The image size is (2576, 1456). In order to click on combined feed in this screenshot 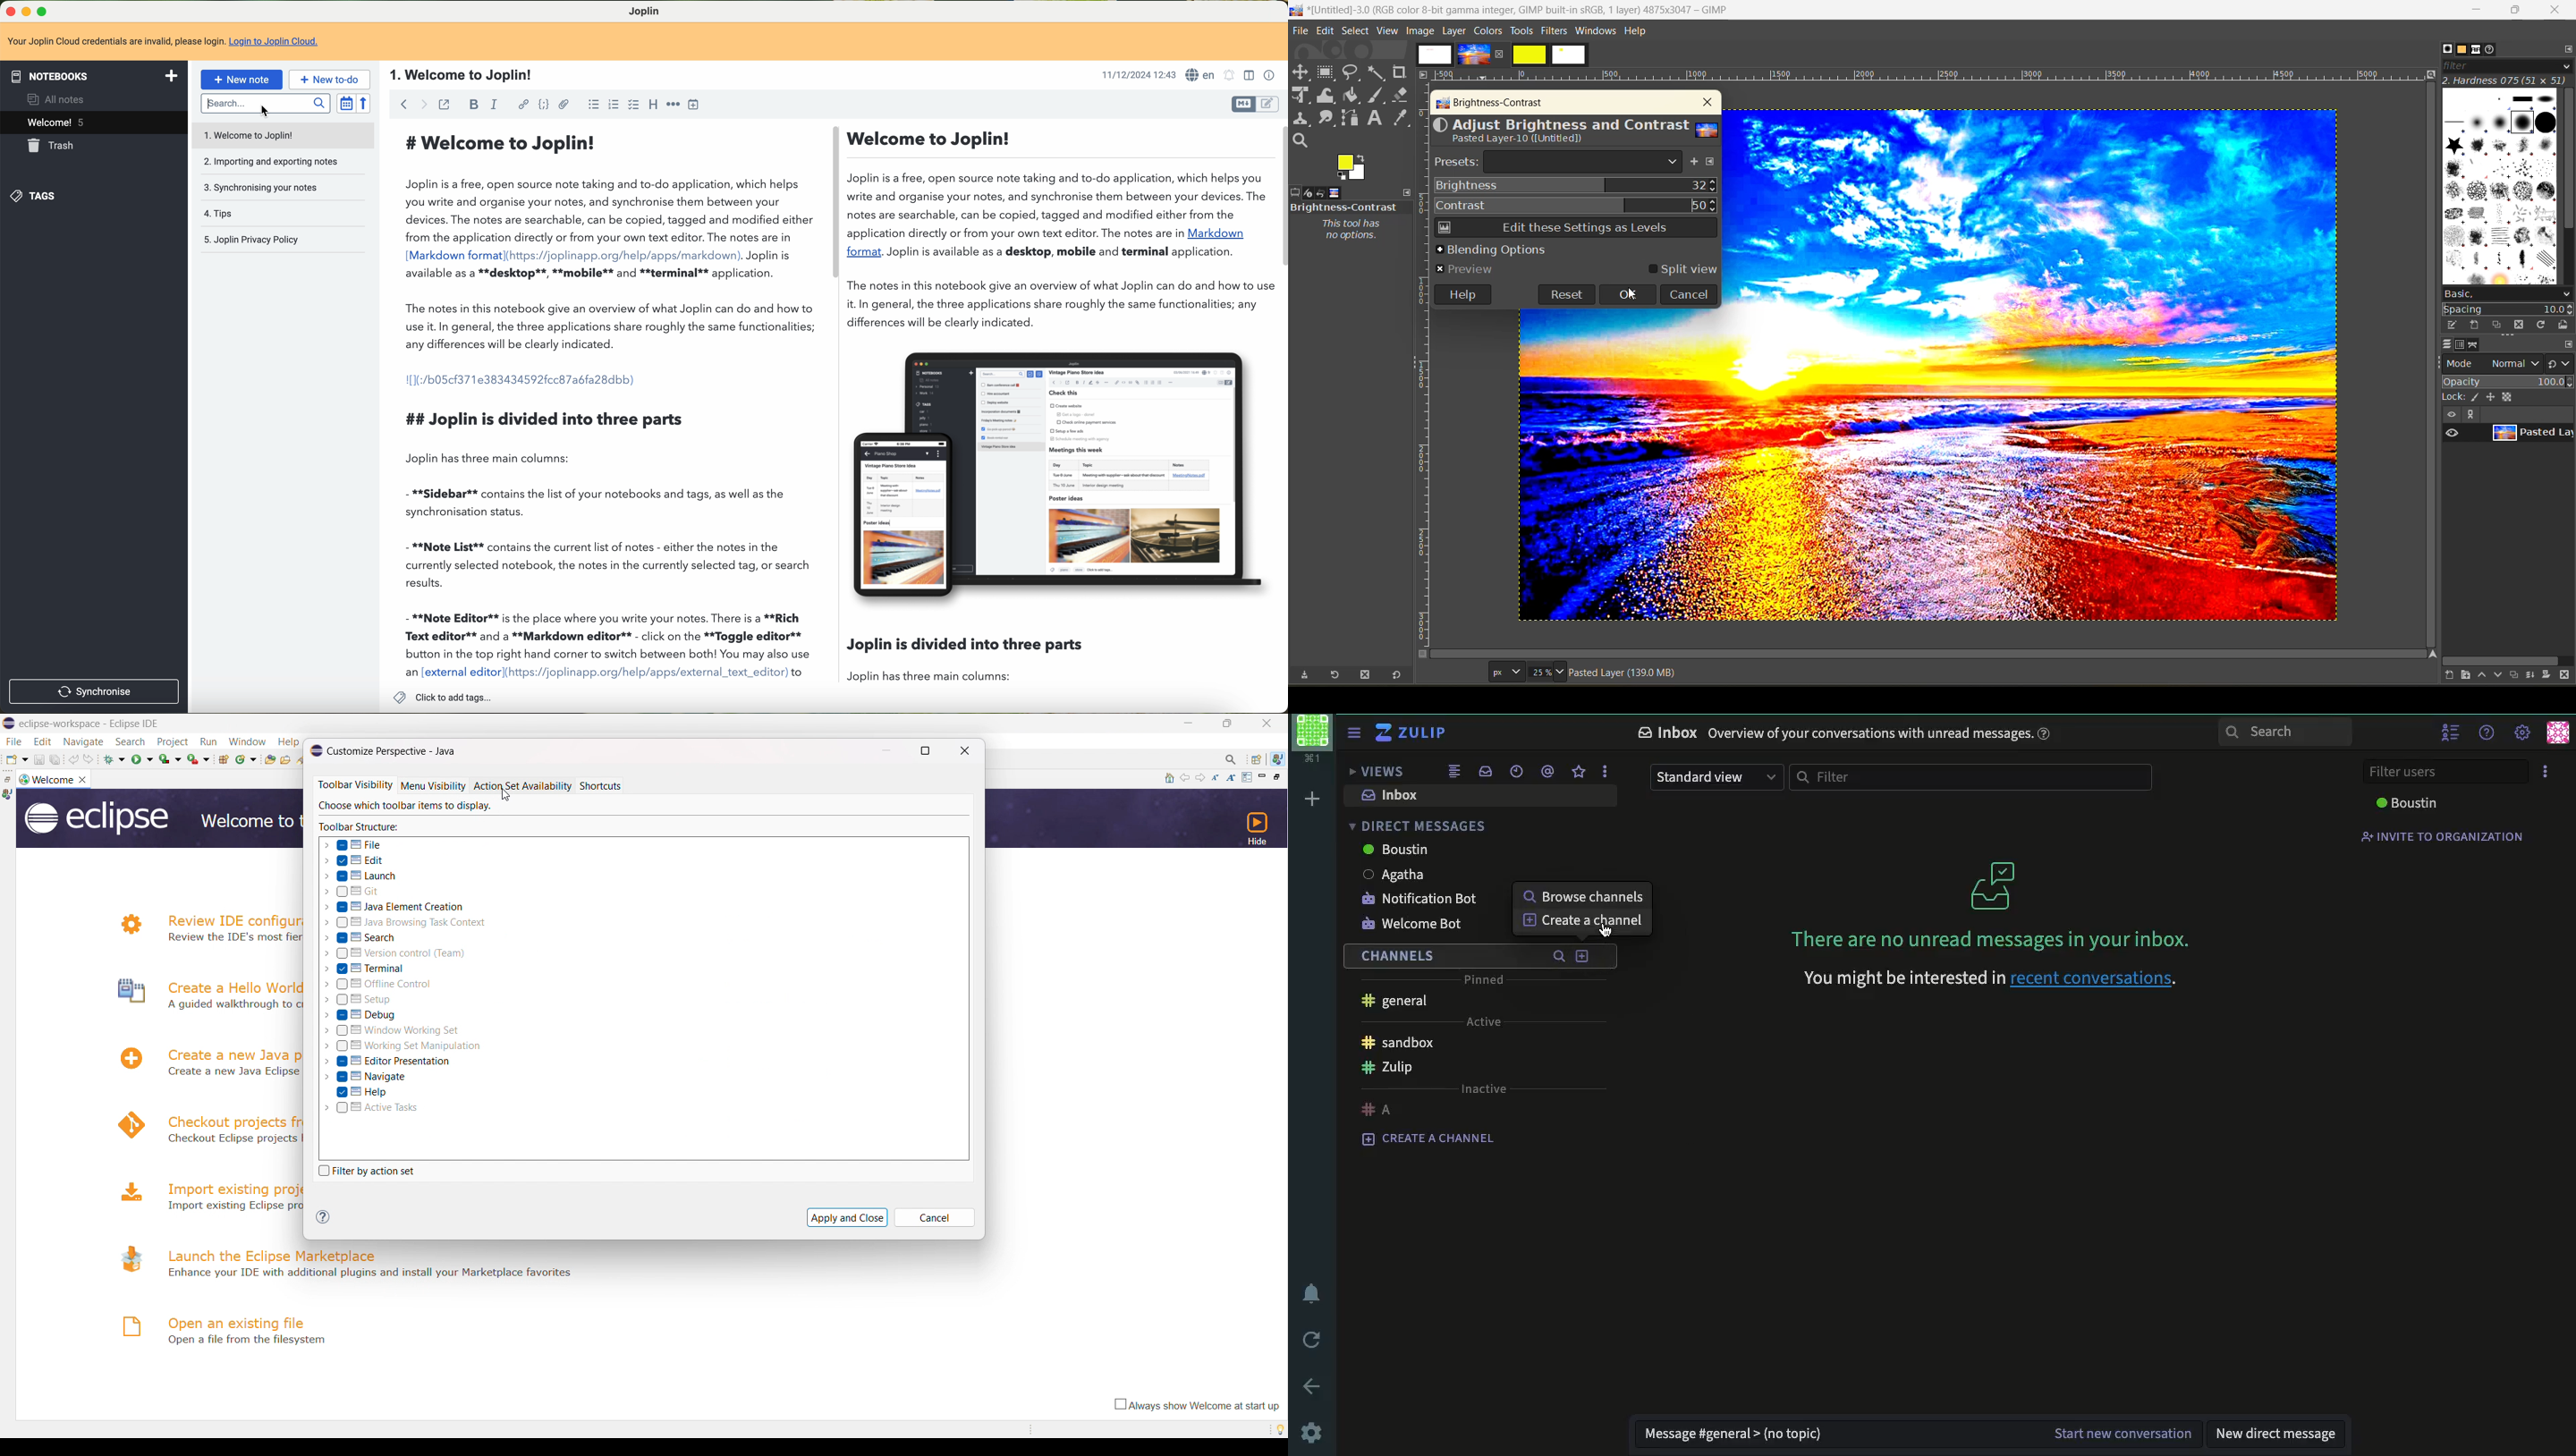, I will do `click(1453, 772)`.